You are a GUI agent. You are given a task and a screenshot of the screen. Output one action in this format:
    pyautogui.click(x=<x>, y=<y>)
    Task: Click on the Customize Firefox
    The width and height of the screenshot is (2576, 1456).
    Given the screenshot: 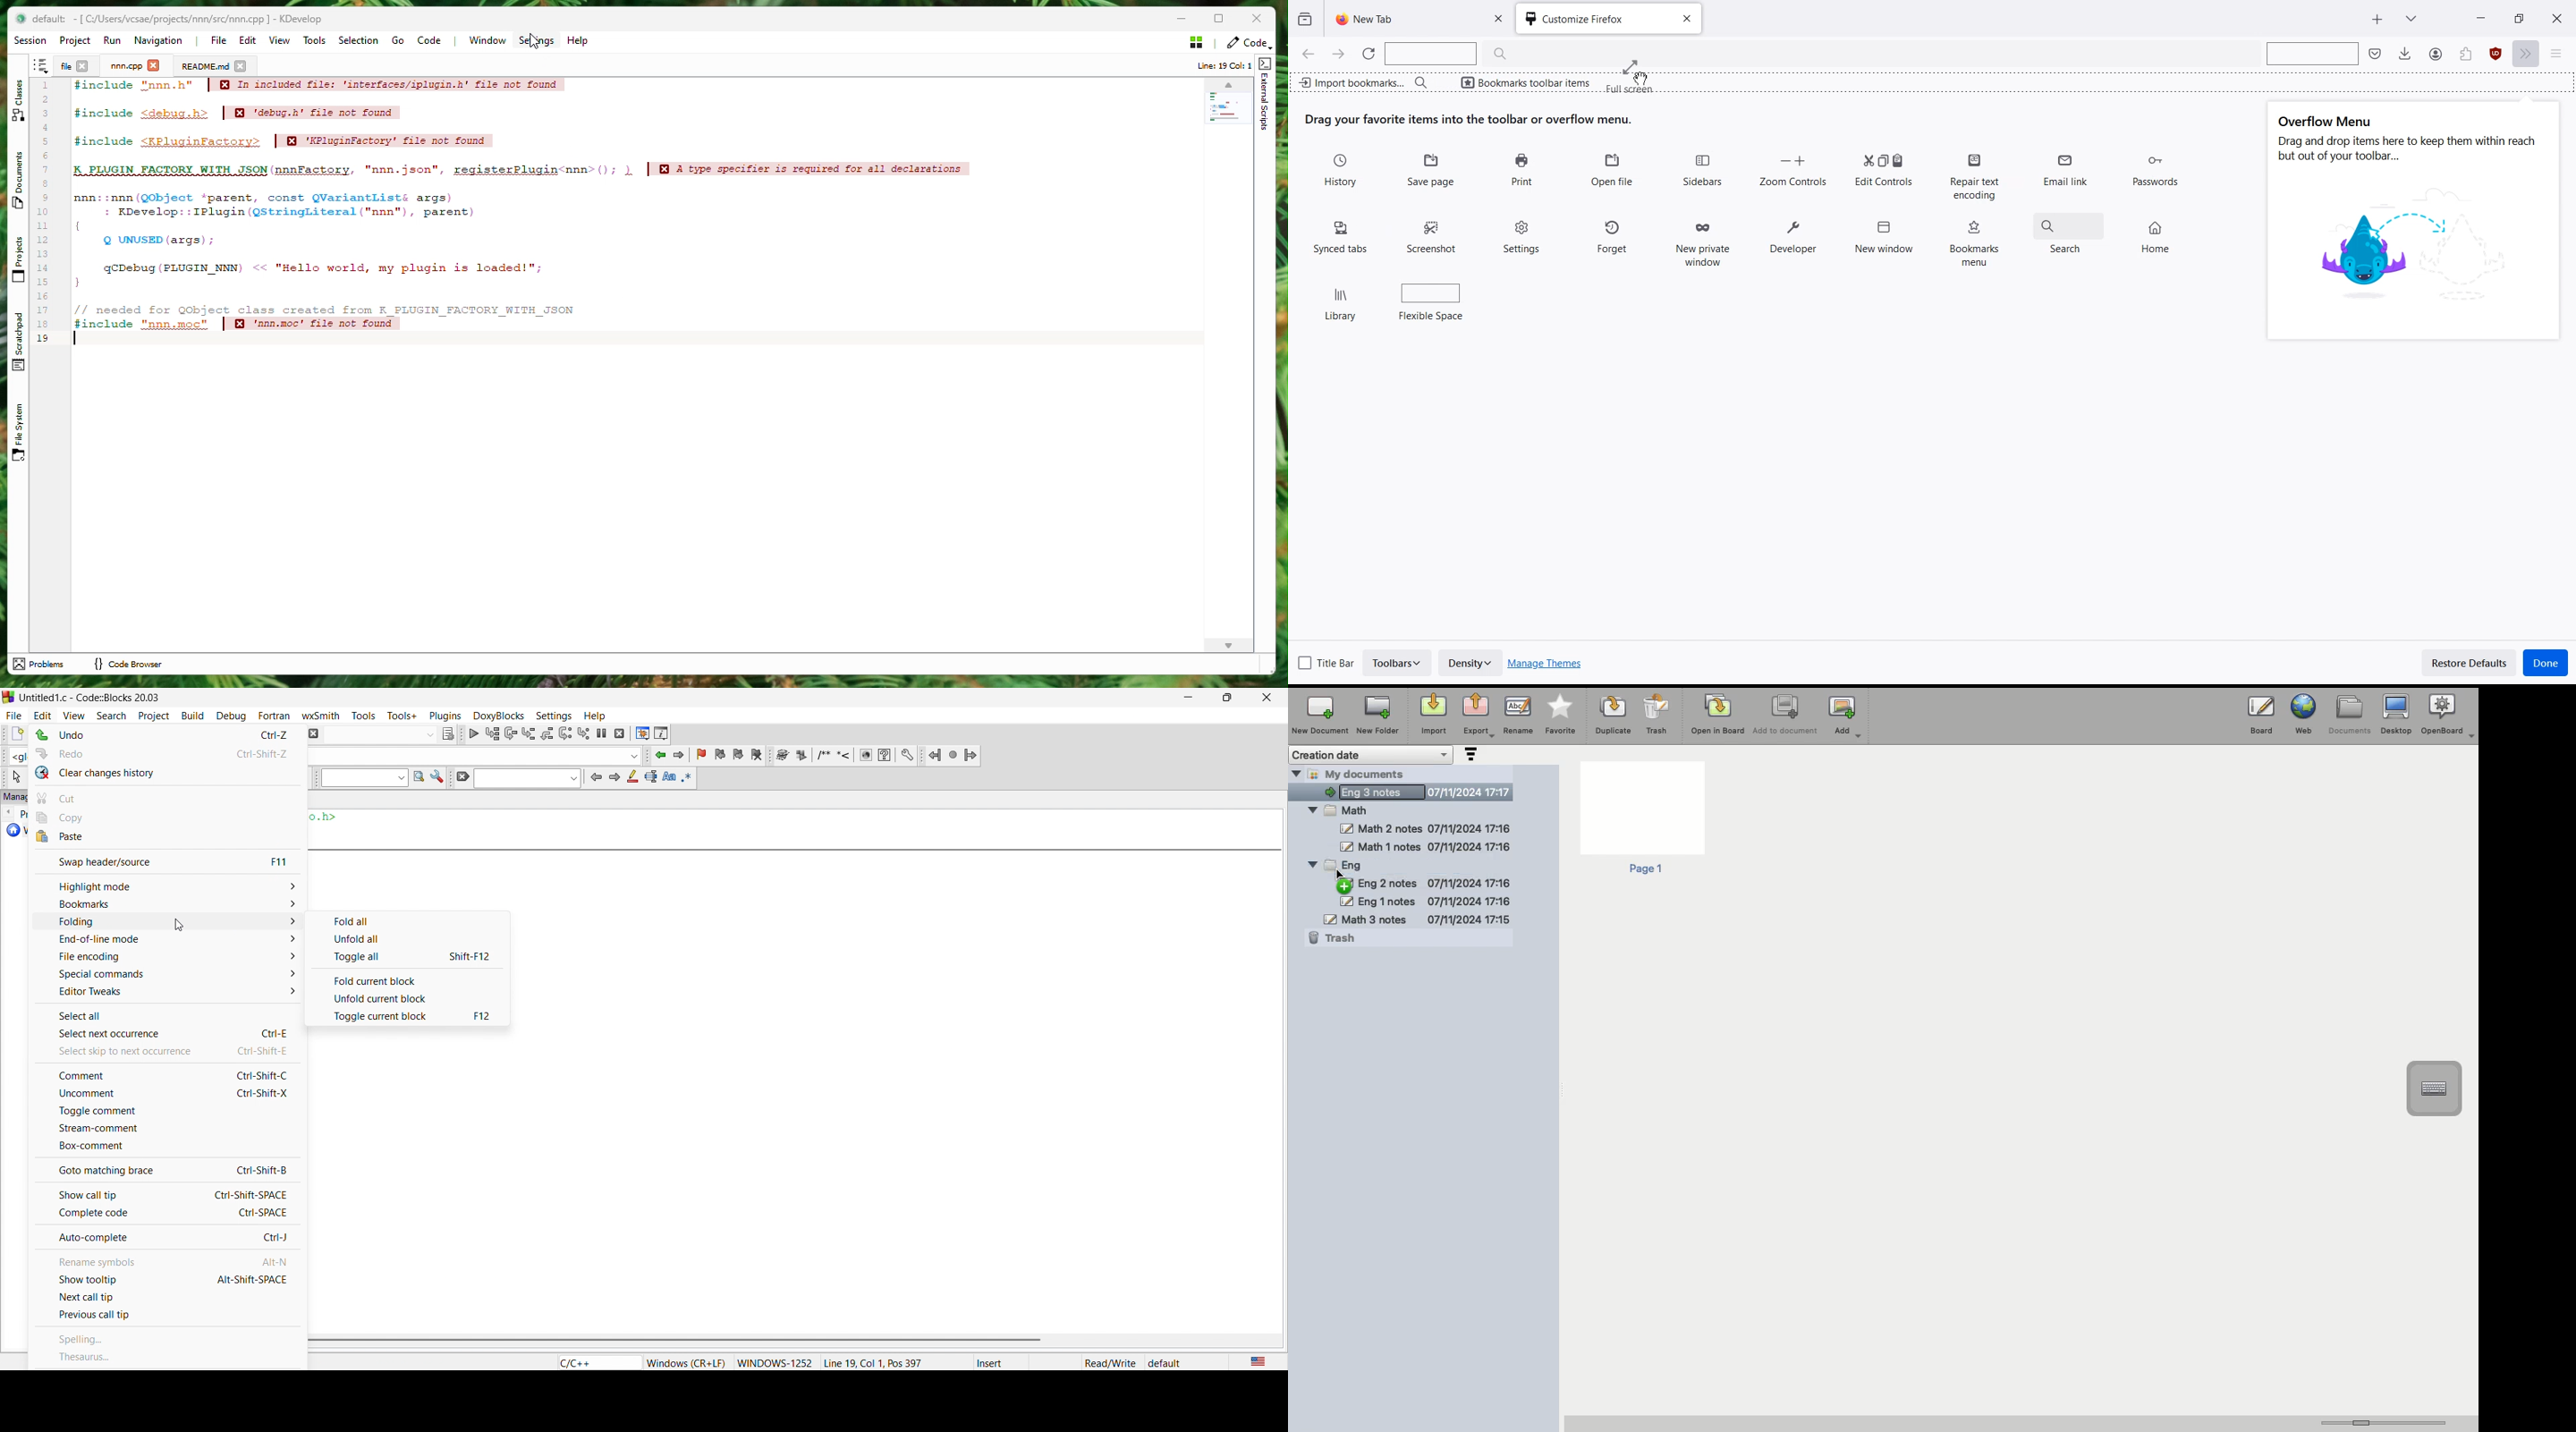 What is the action you would take?
    pyautogui.click(x=1587, y=19)
    